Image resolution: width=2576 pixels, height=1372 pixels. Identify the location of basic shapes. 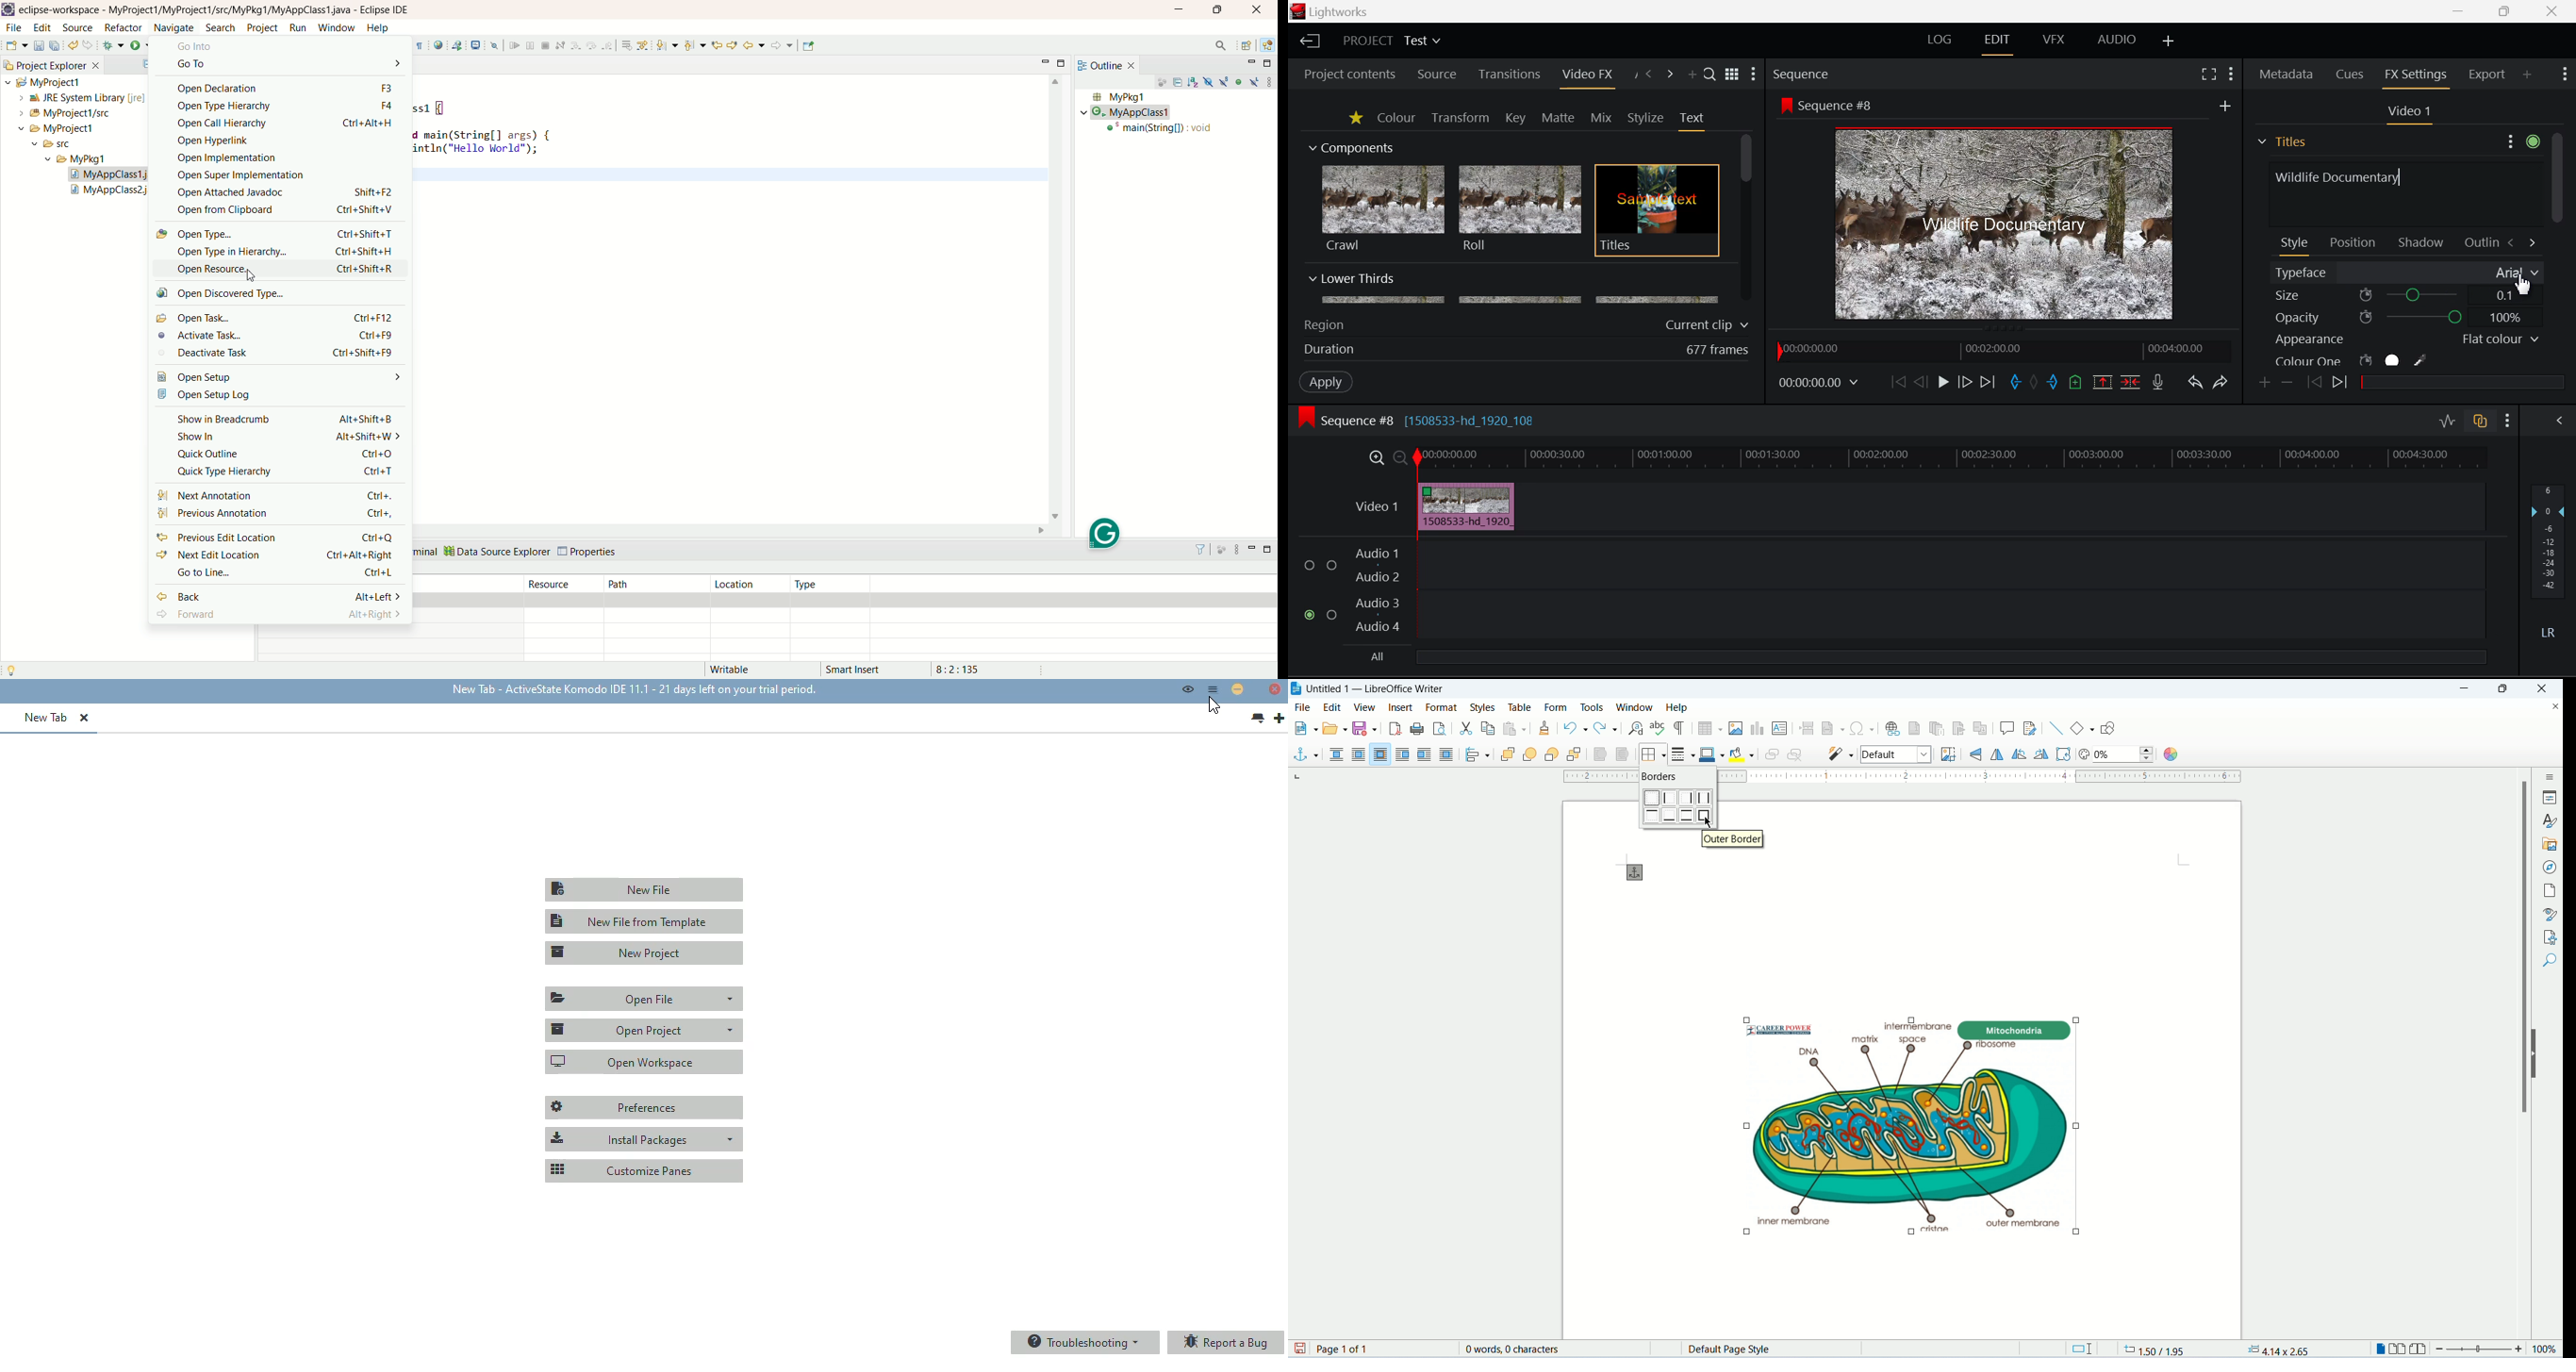
(2083, 728).